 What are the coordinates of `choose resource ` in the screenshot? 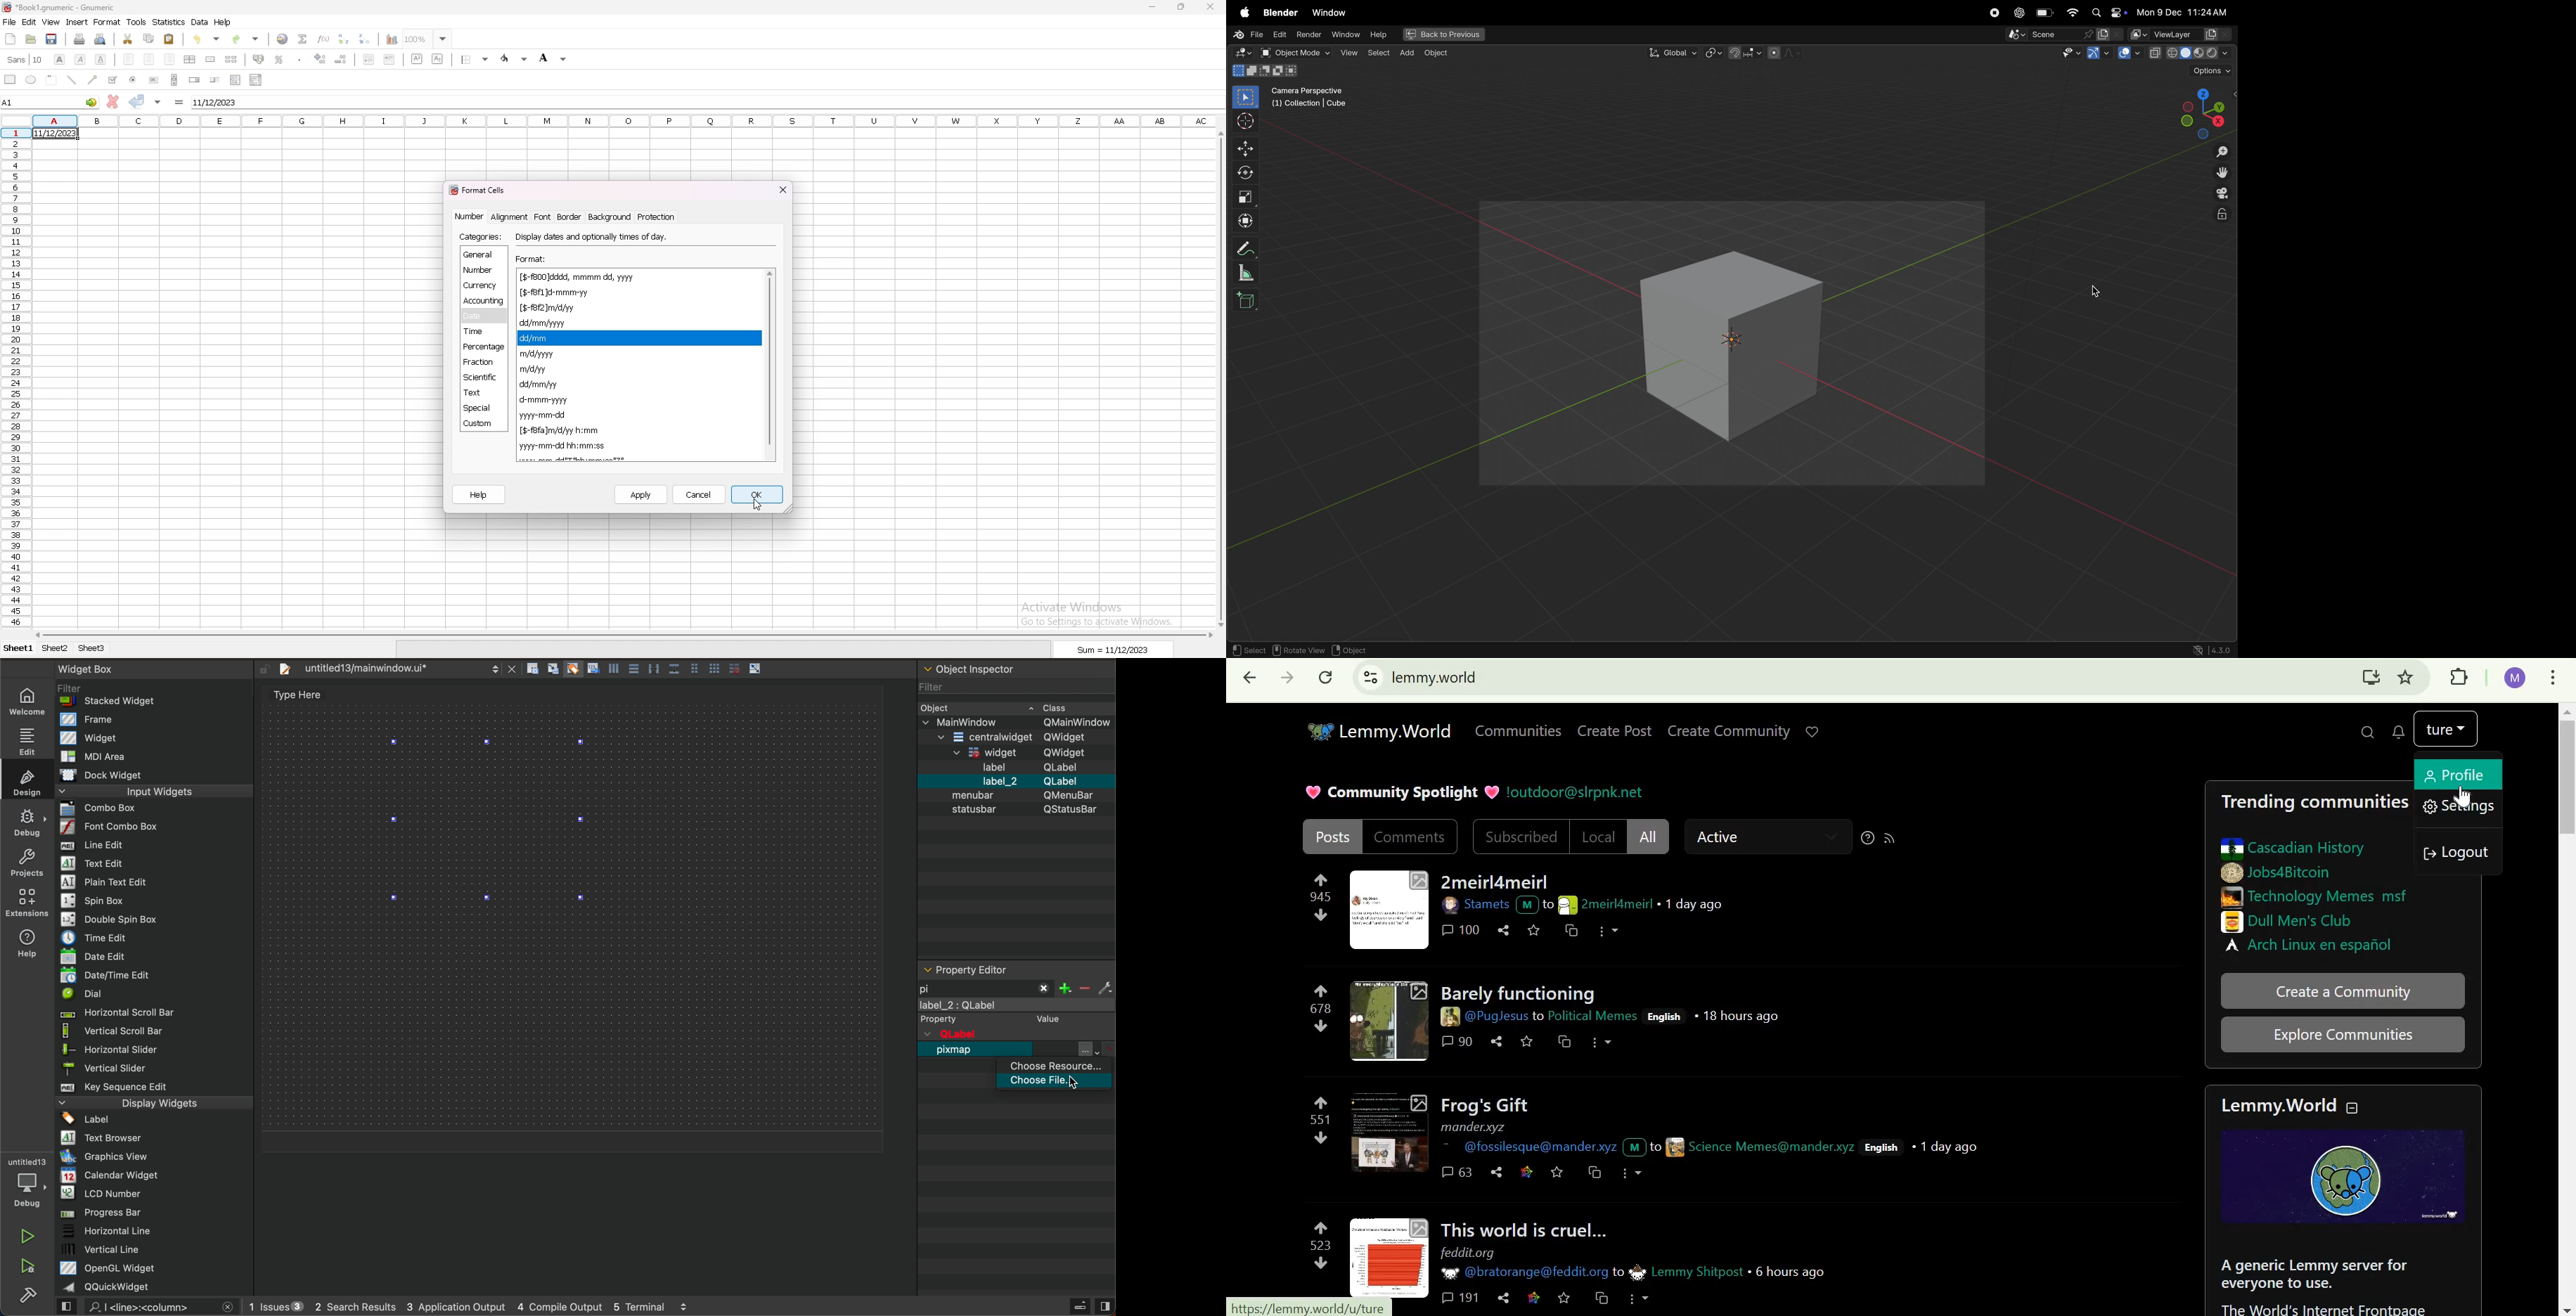 It's located at (1058, 1066).